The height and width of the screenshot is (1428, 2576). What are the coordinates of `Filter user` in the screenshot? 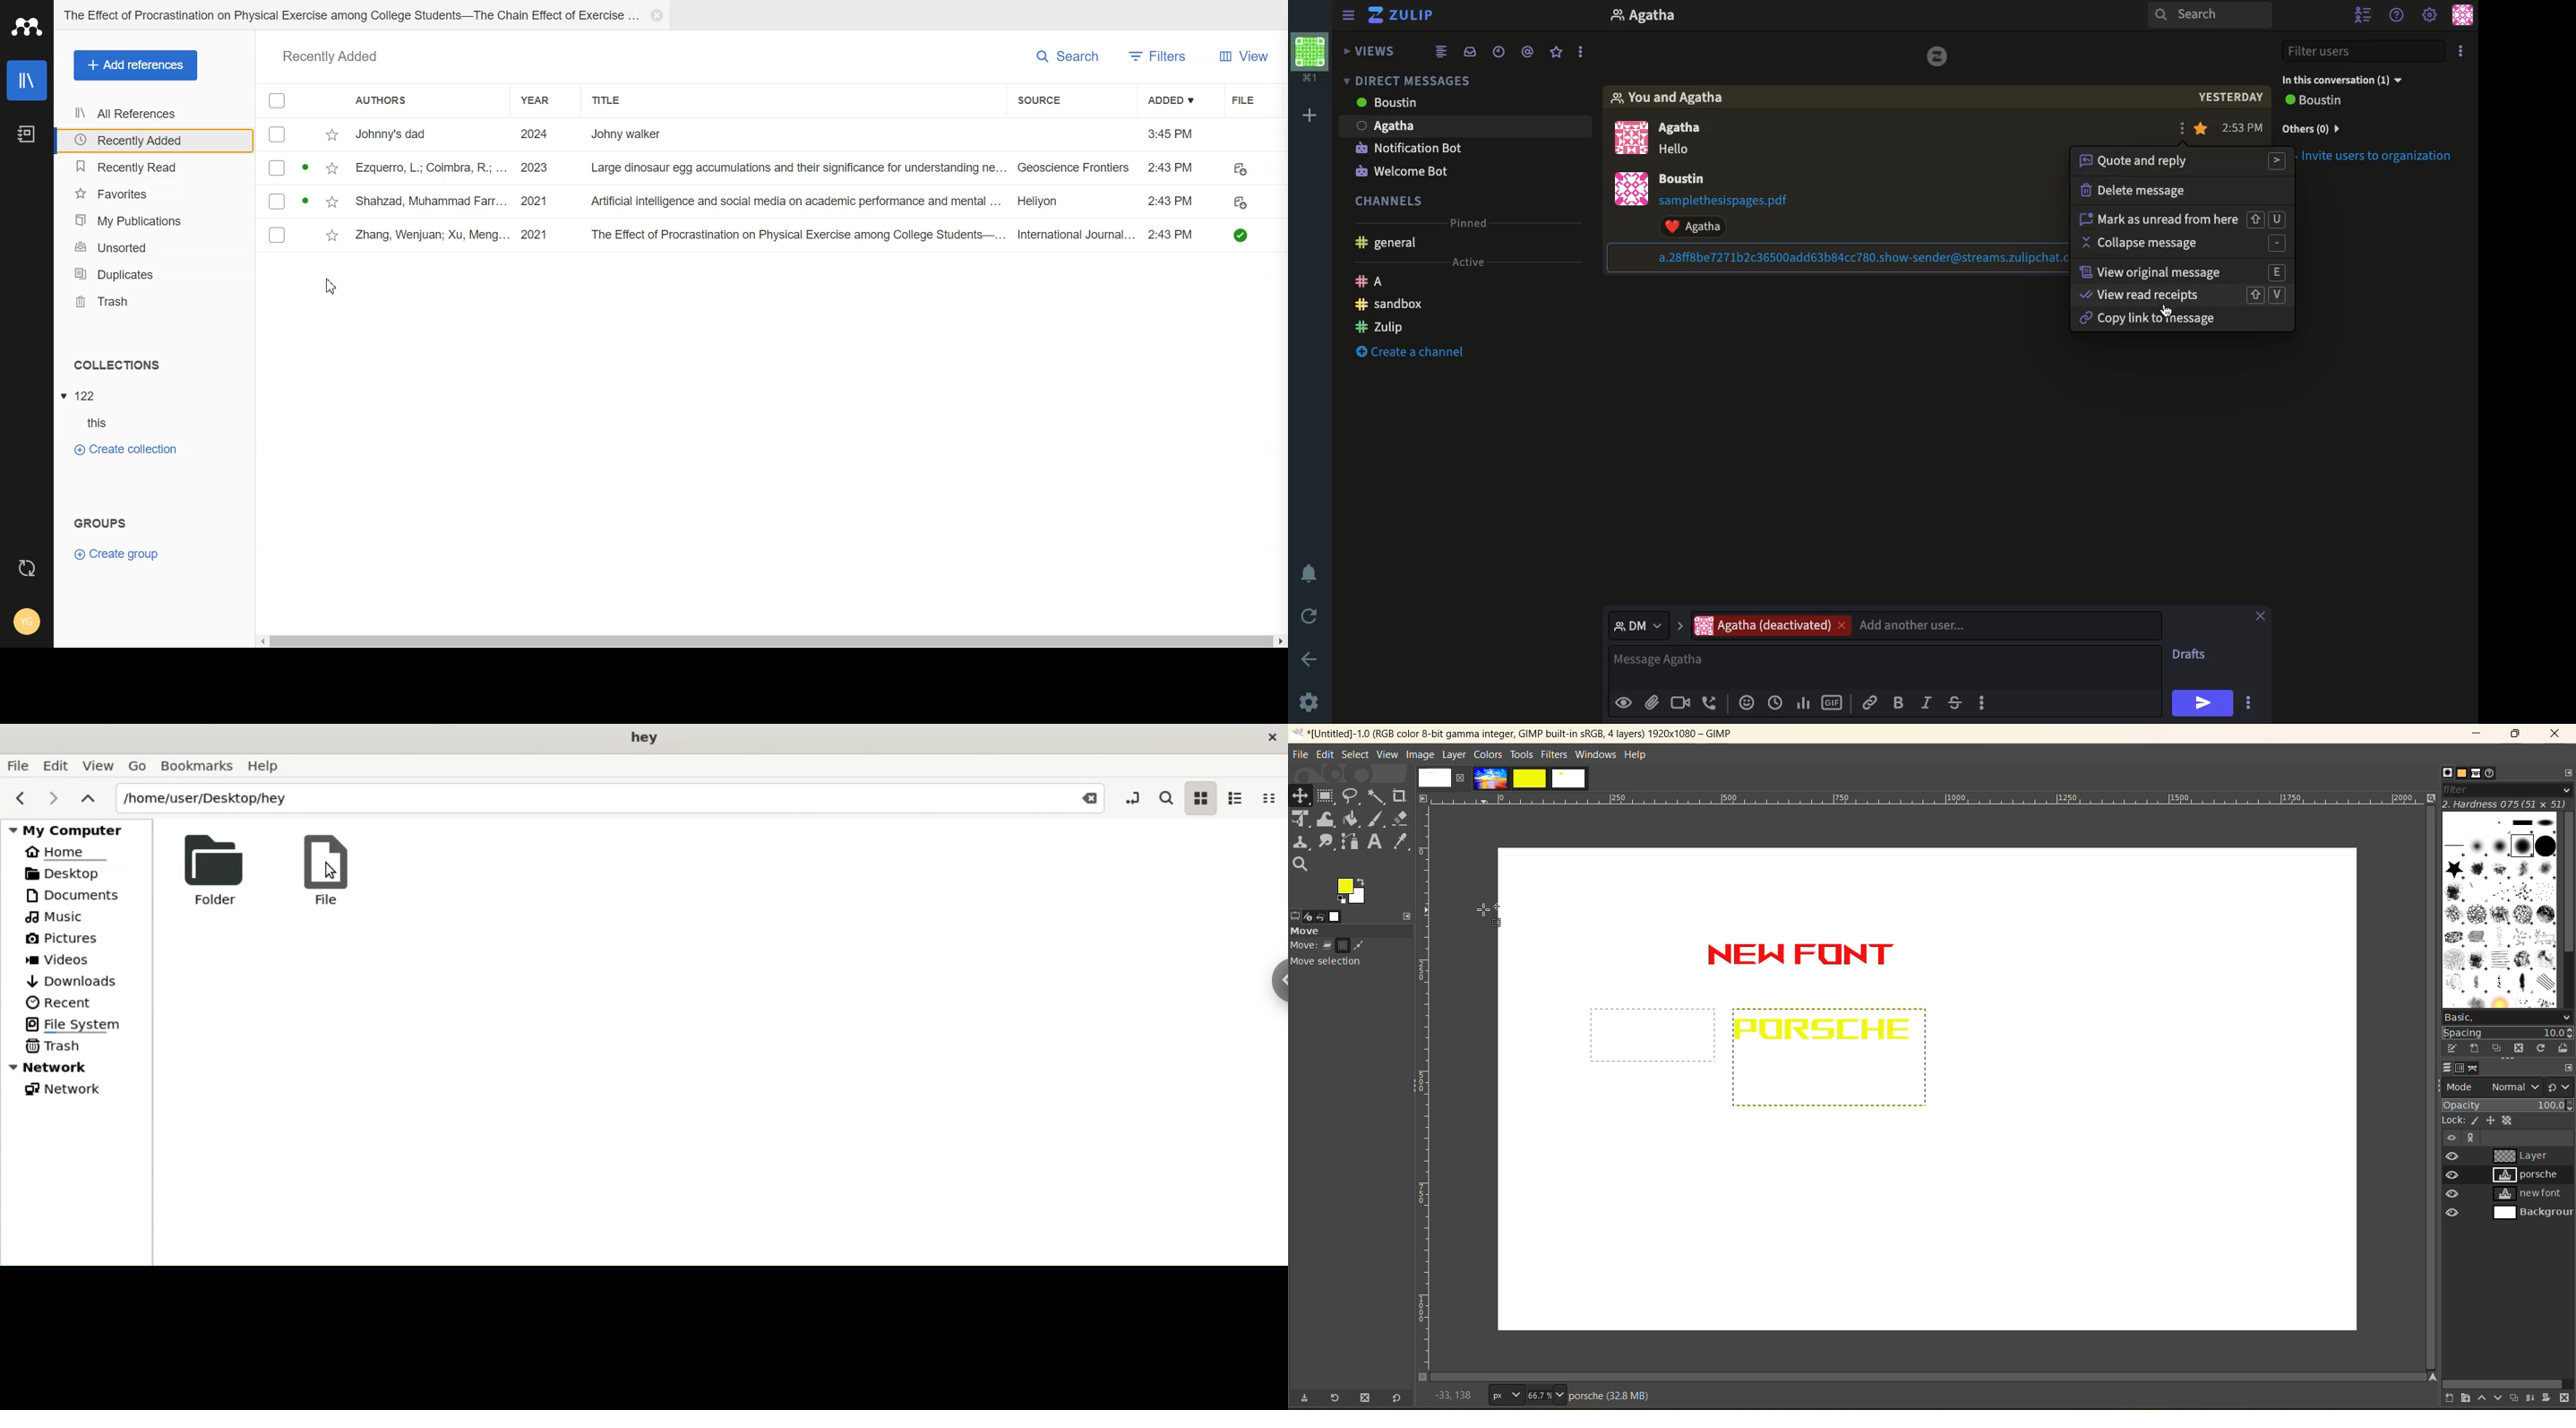 It's located at (2367, 51).